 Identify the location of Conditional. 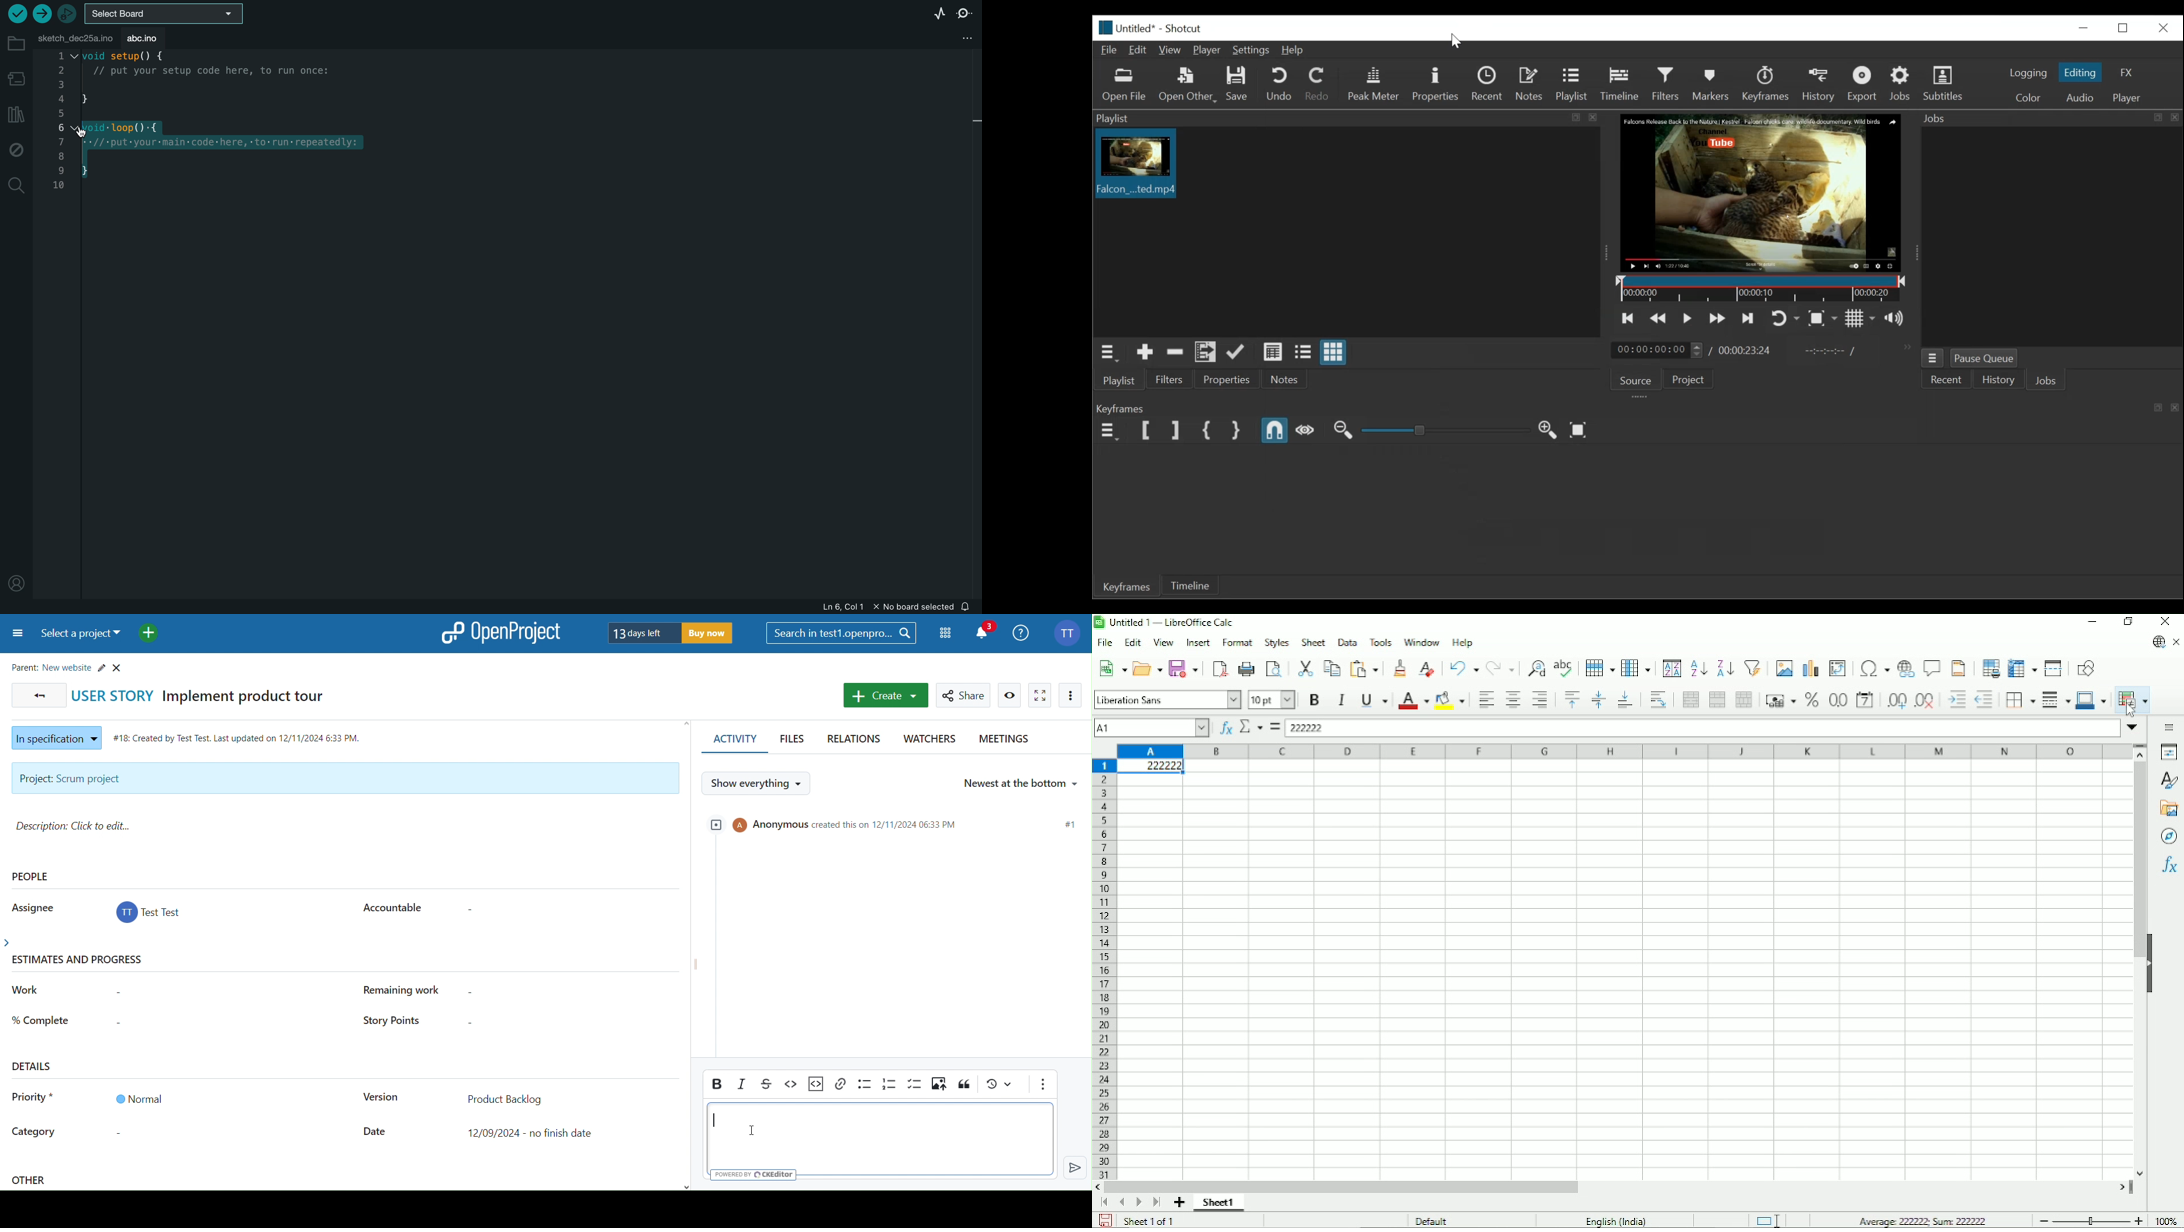
(2132, 699).